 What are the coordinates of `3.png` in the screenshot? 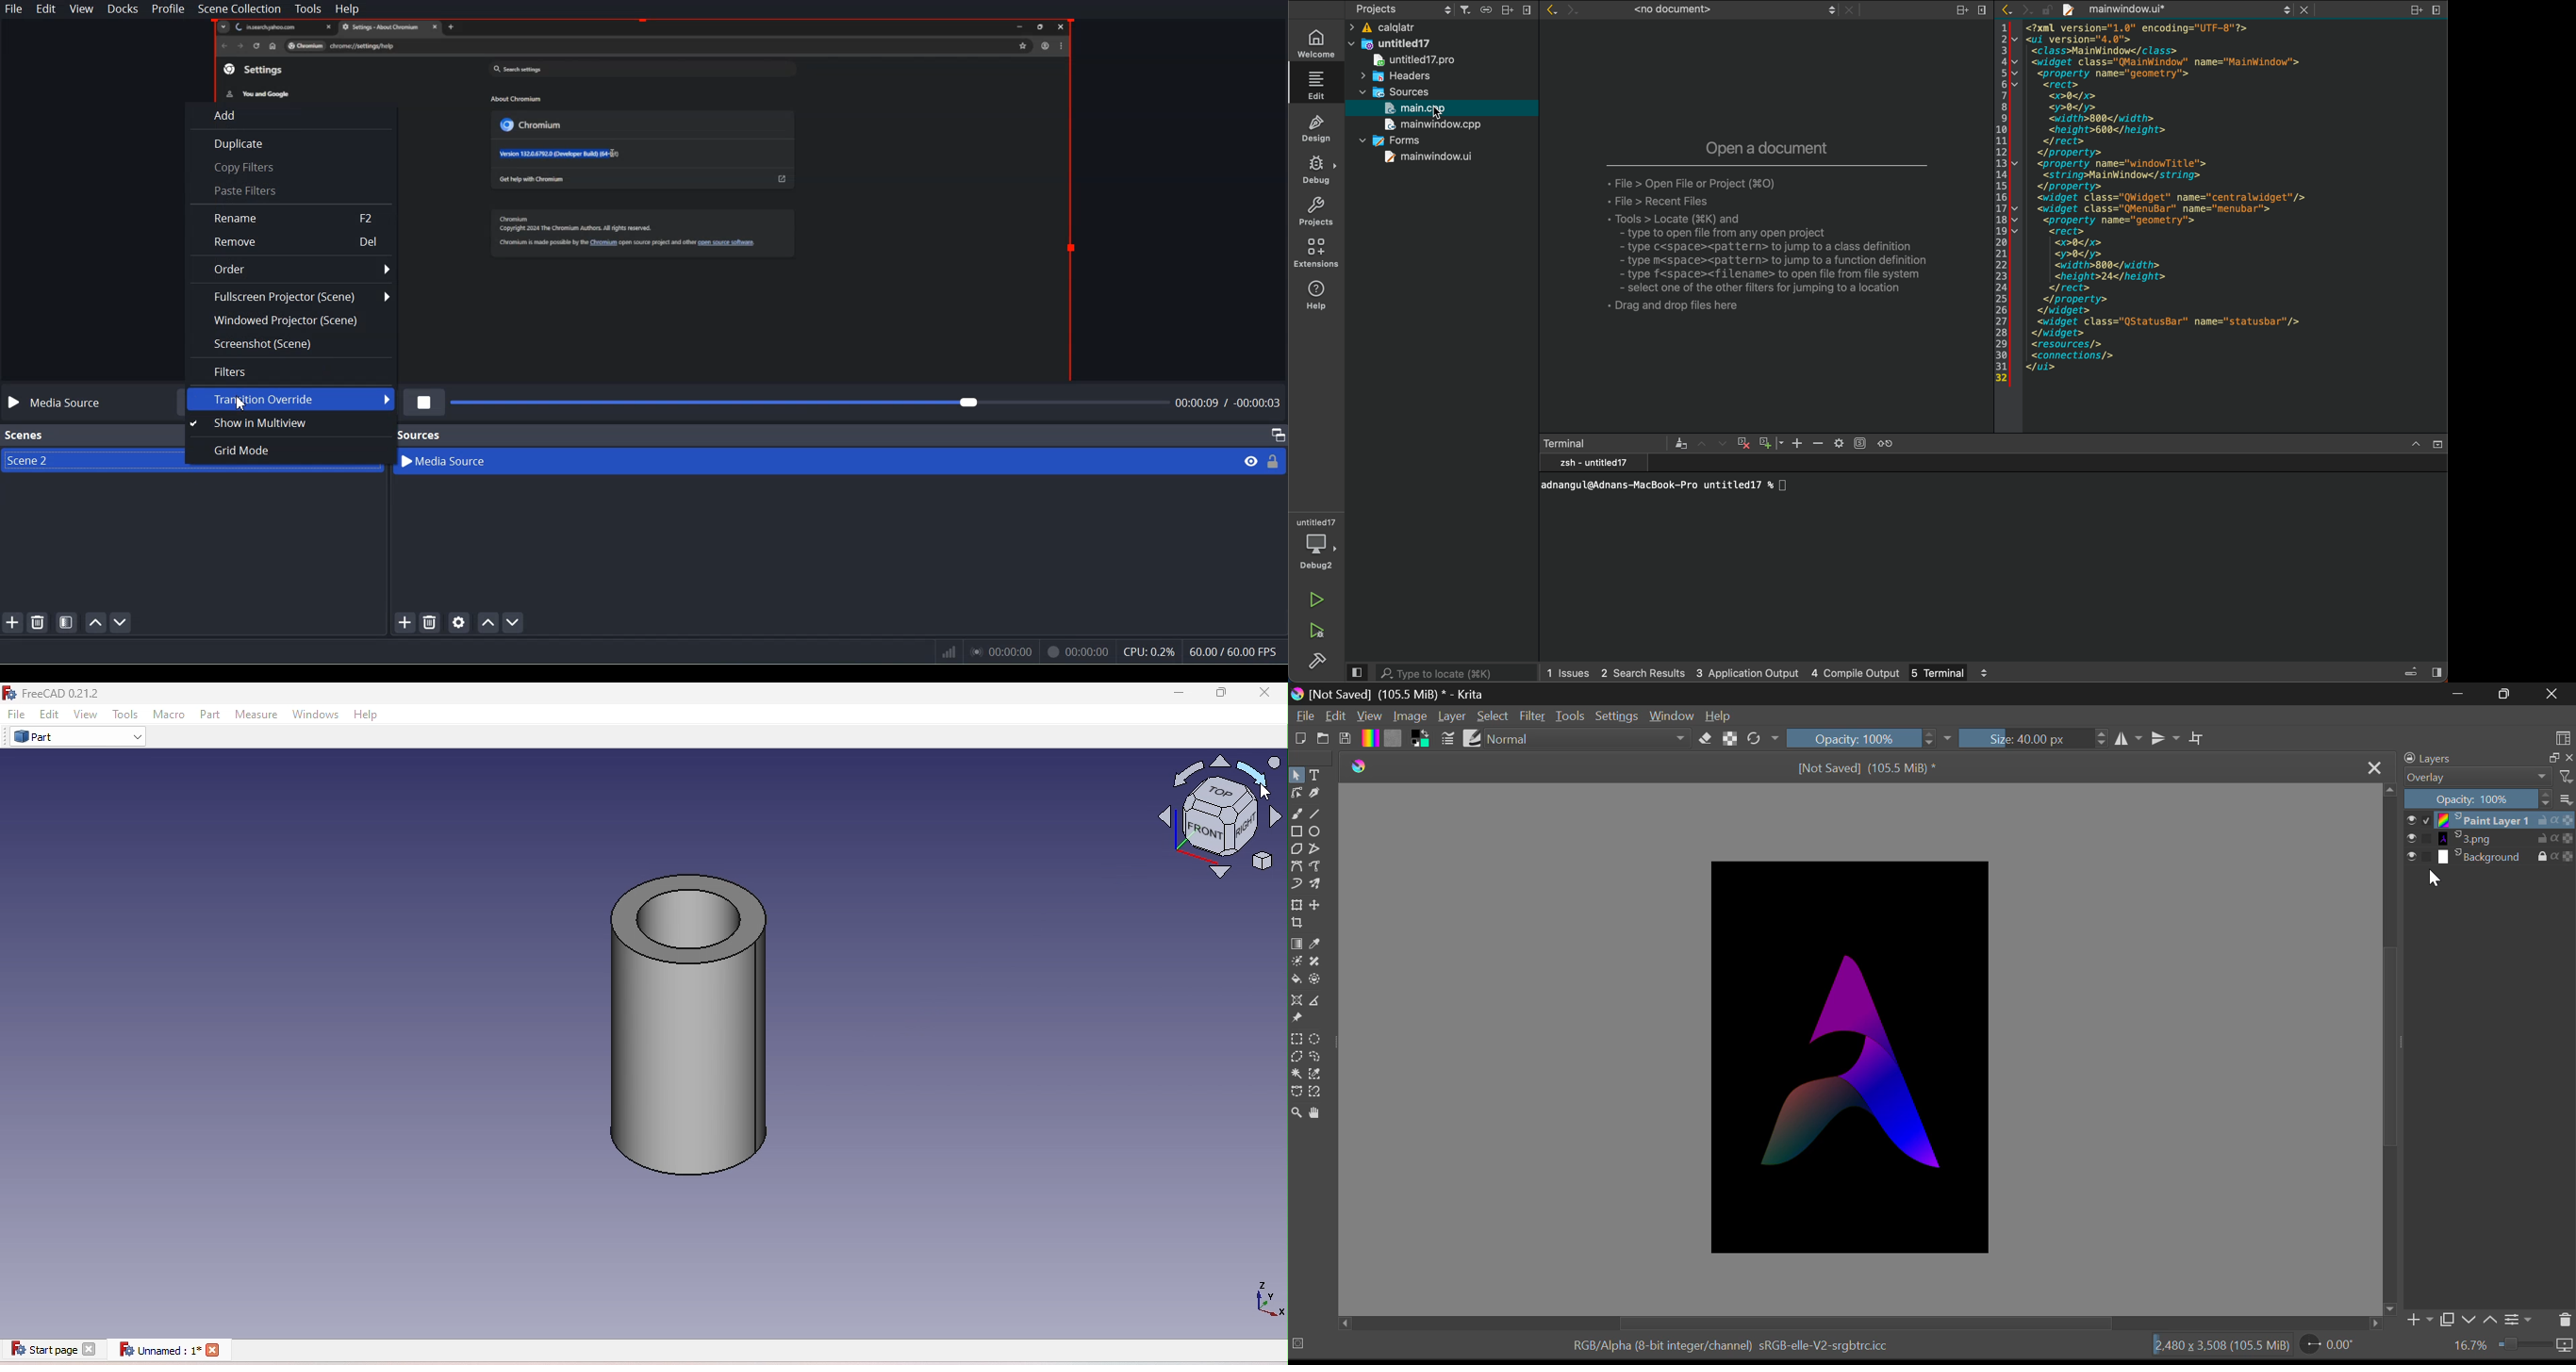 It's located at (2483, 839).